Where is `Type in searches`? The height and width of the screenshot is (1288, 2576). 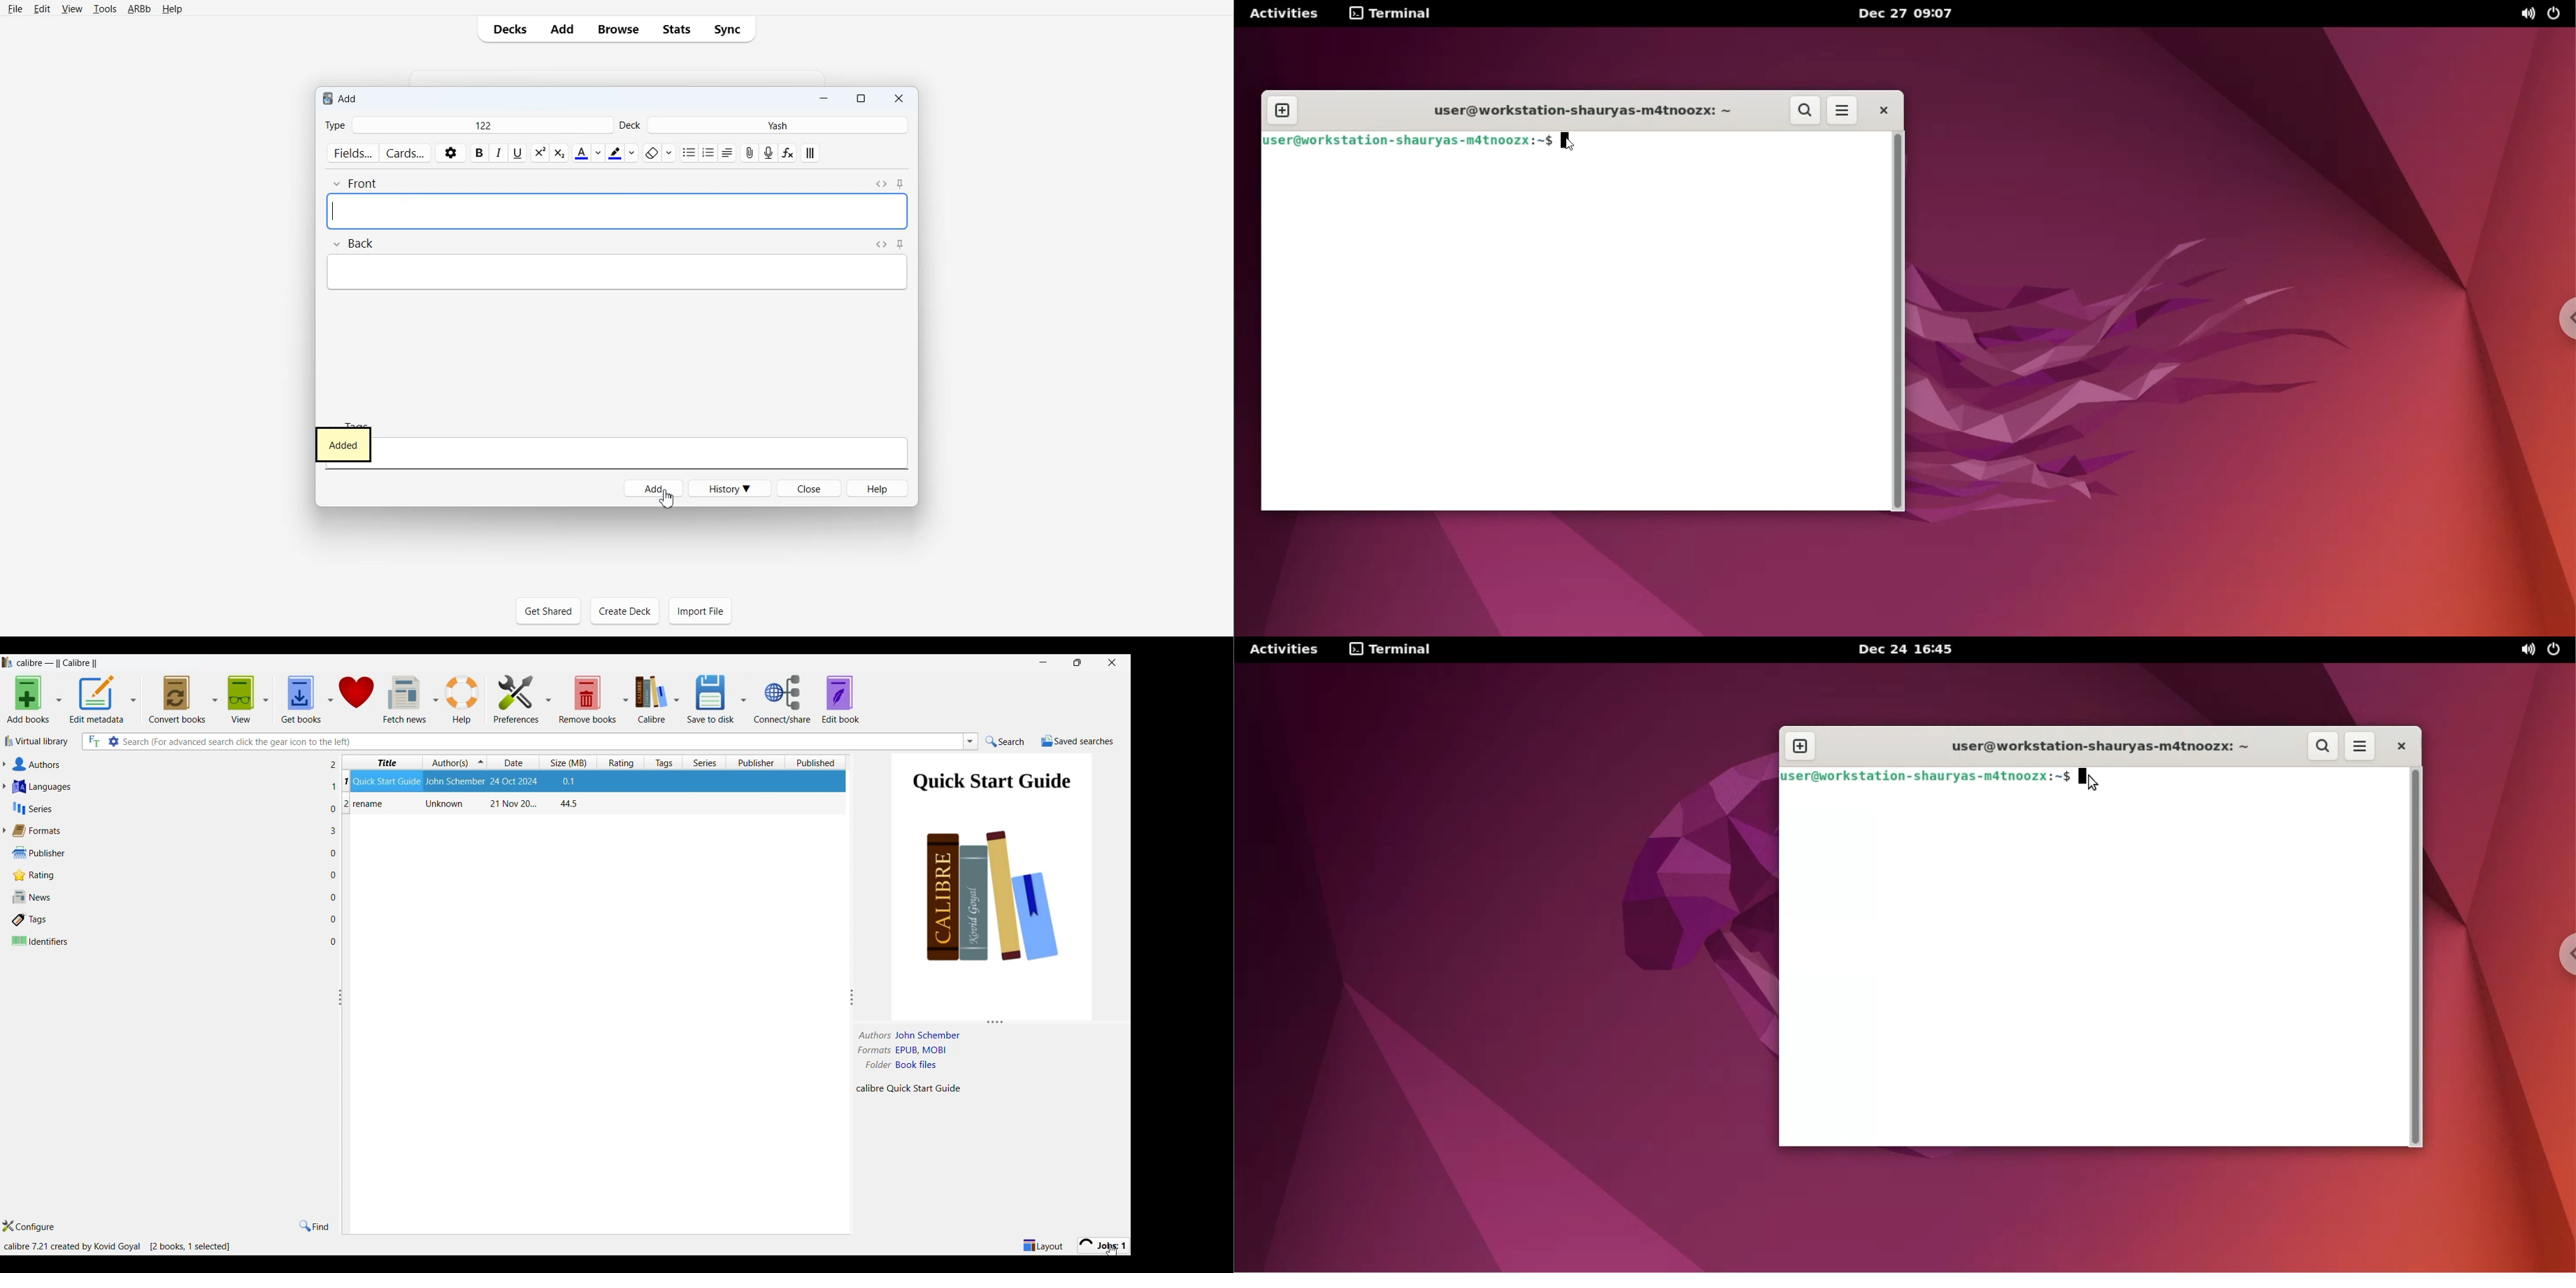
Type in searches is located at coordinates (541, 742).